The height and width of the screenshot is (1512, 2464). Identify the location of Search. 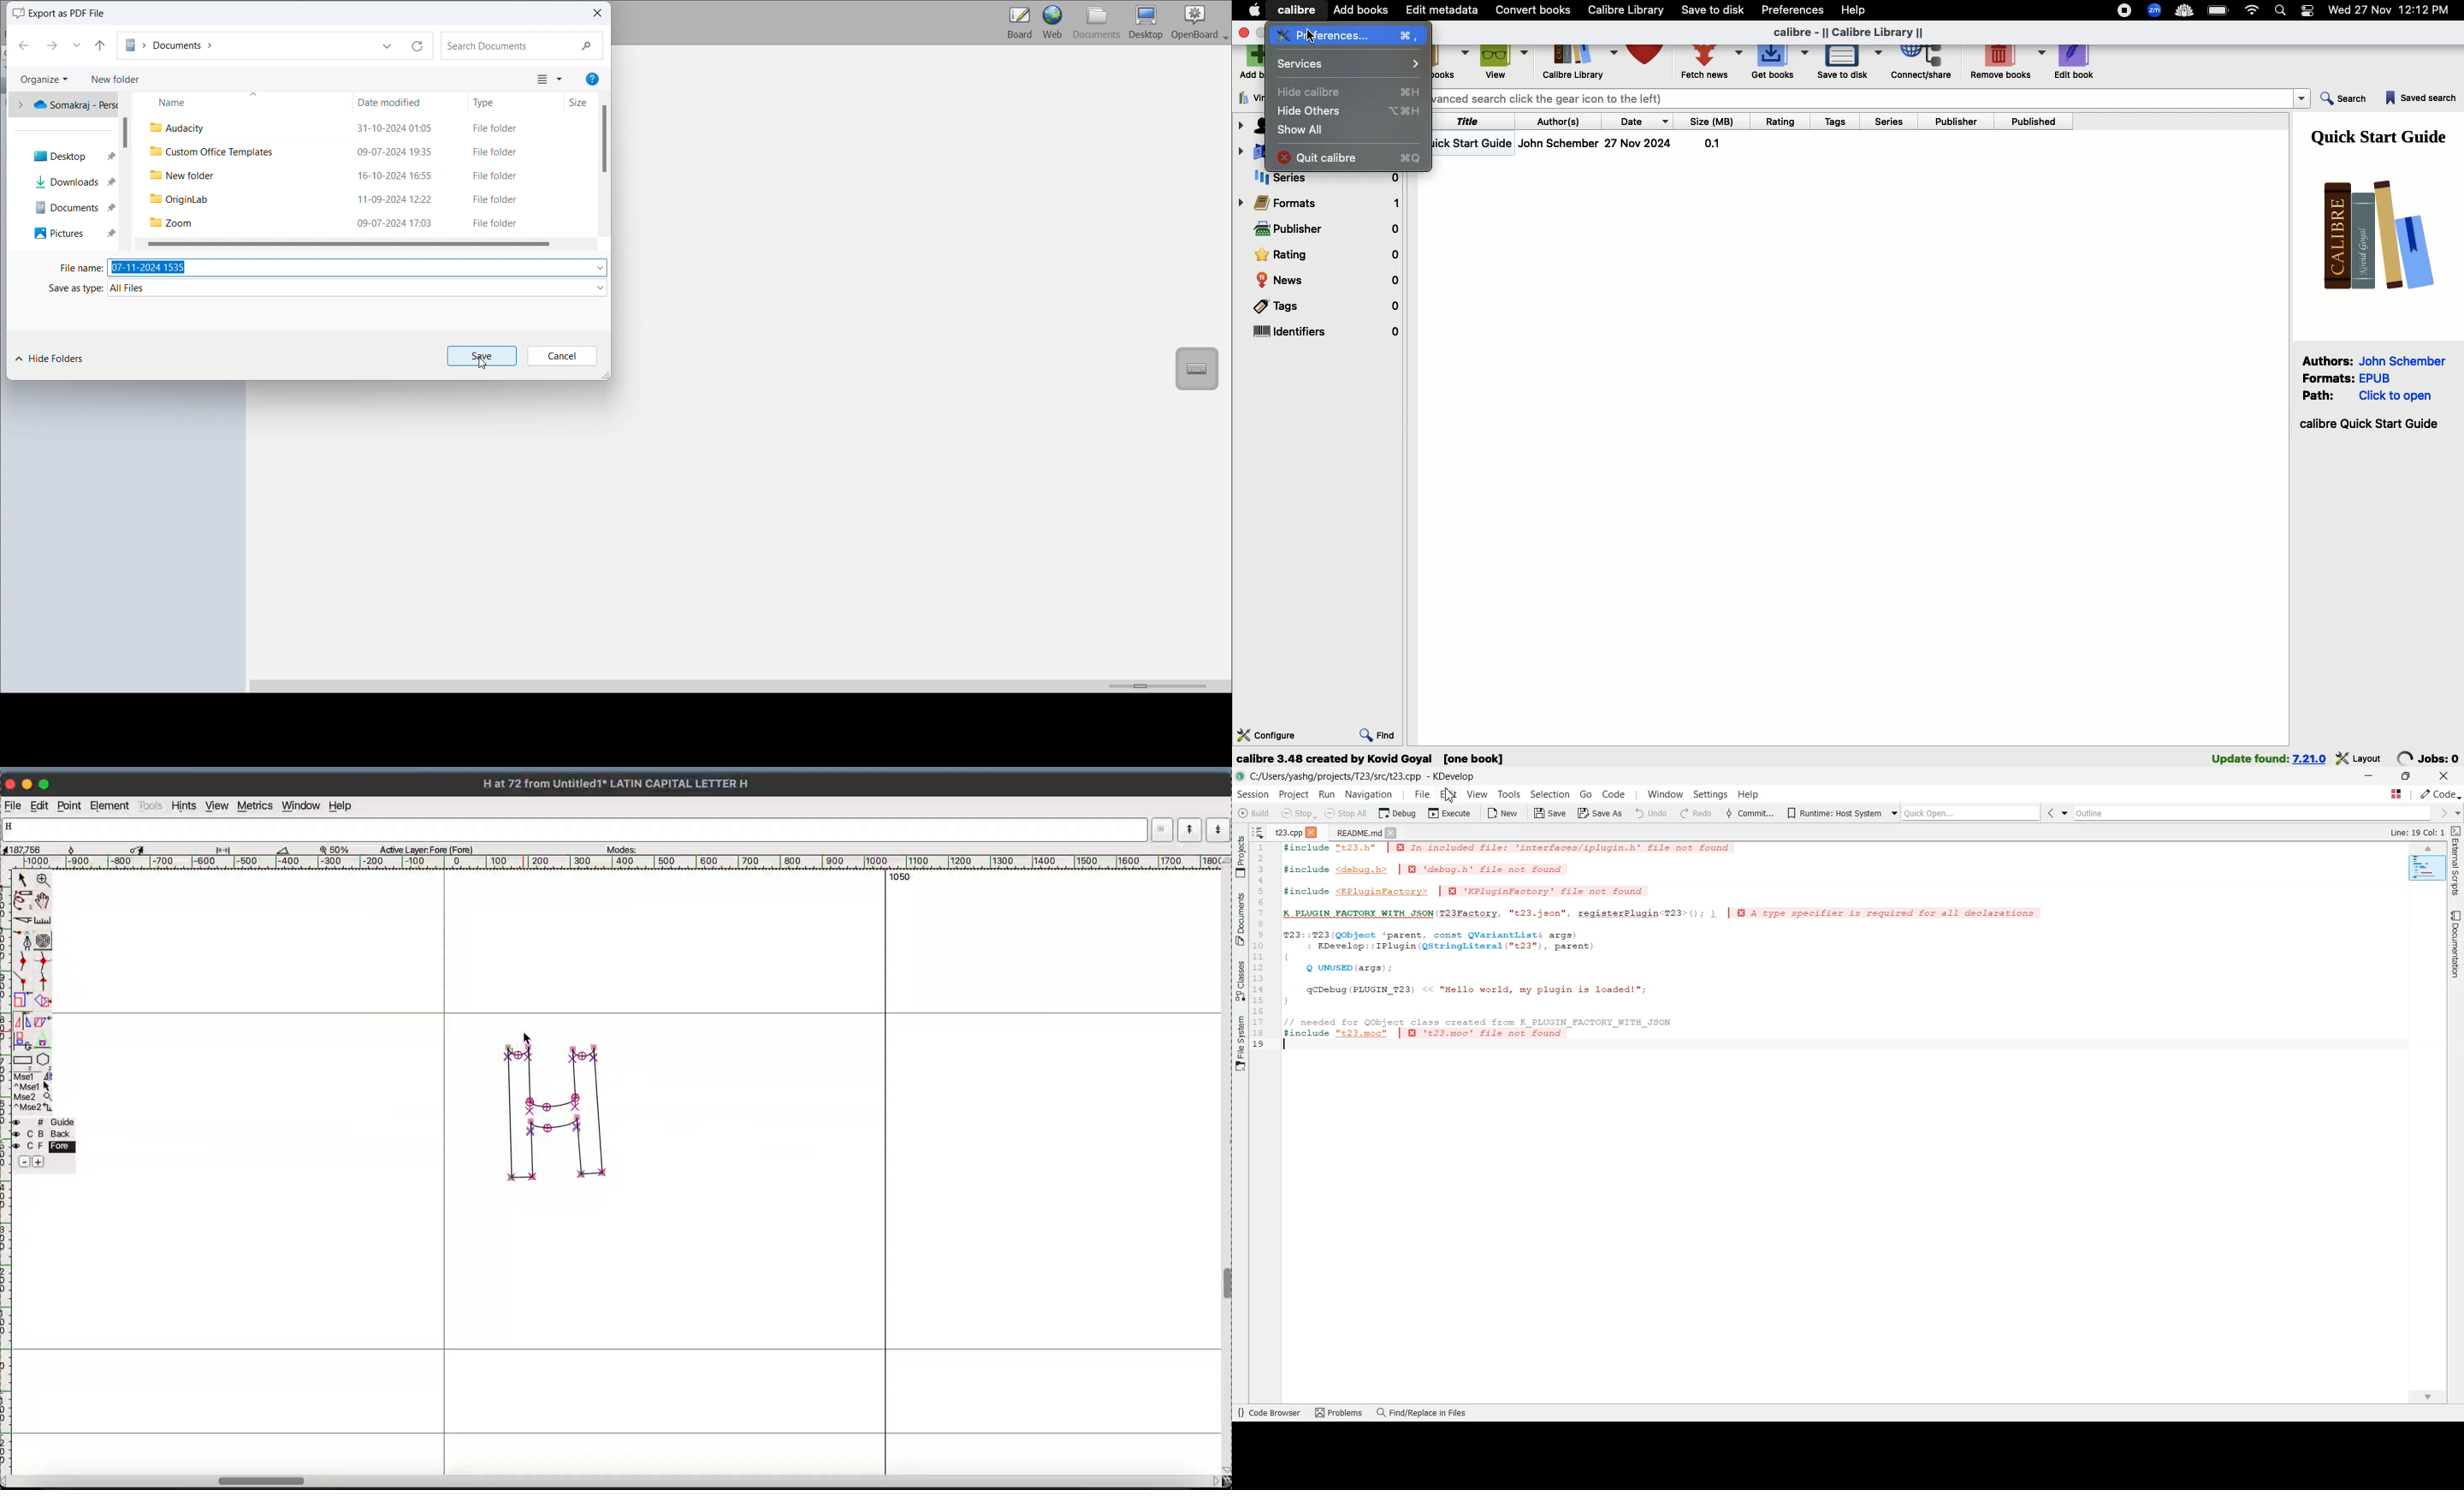
(2345, 99).